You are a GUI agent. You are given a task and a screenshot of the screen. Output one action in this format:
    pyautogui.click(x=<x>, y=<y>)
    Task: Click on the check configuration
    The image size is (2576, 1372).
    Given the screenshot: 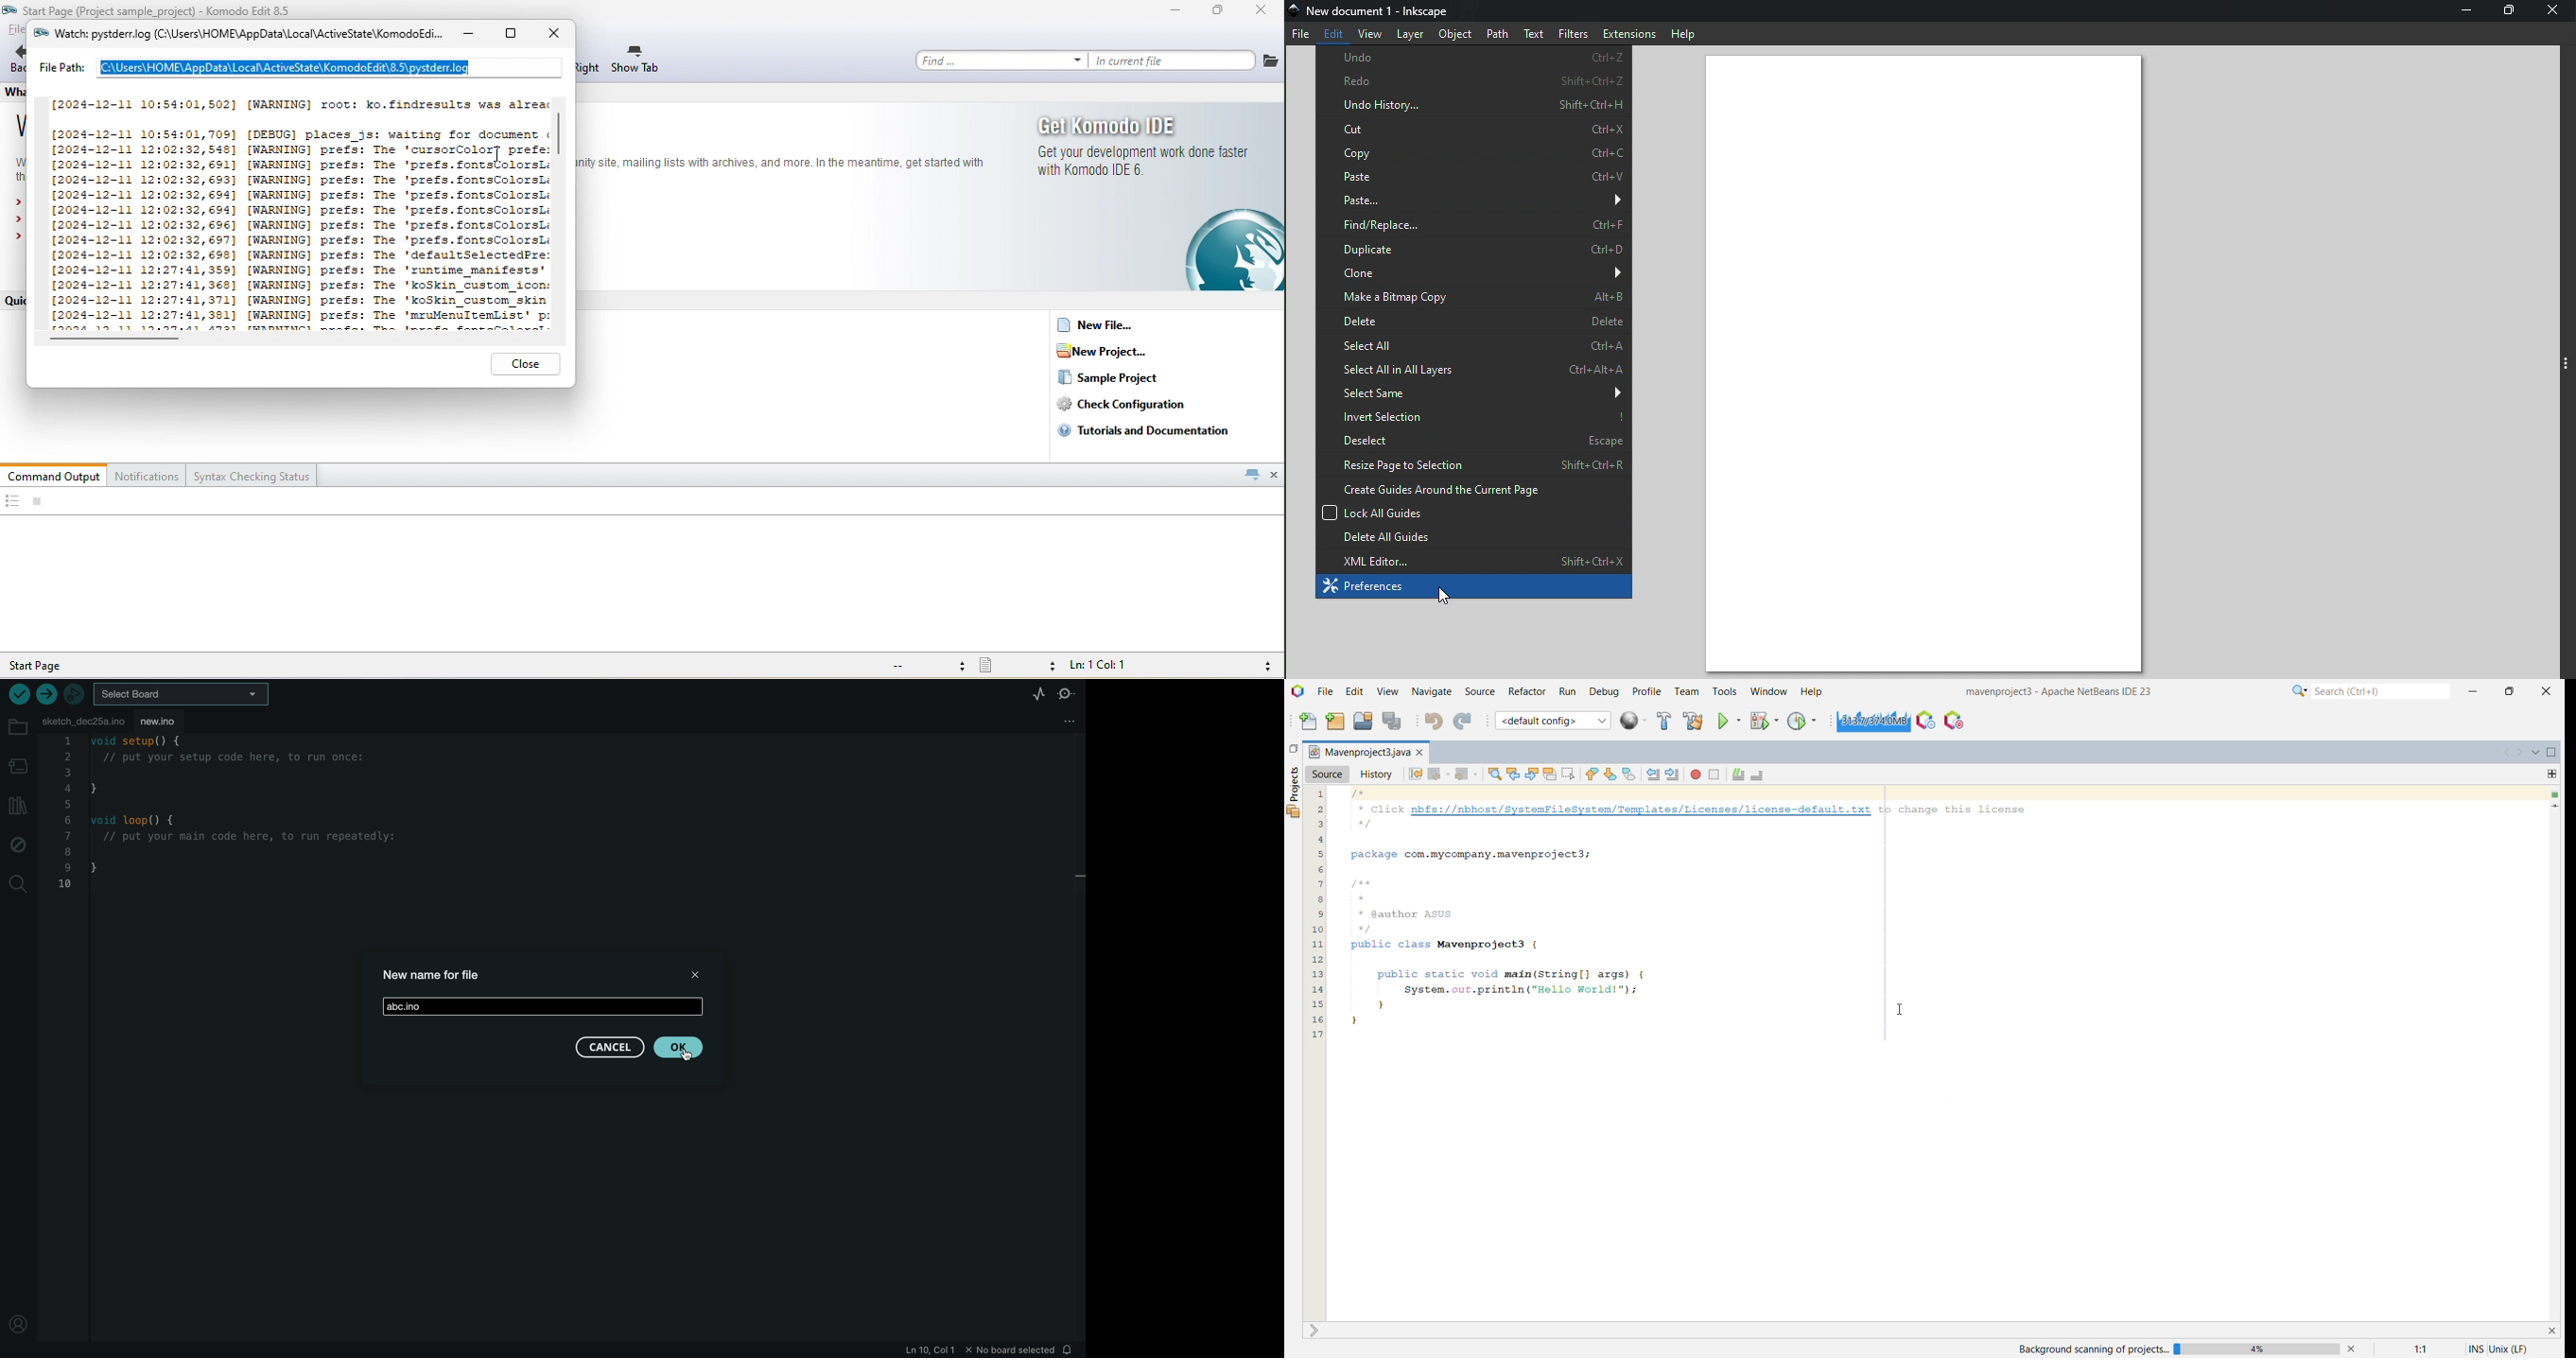 What is the action you would take?
    pyautogui.click(x=1136, y=404)
    